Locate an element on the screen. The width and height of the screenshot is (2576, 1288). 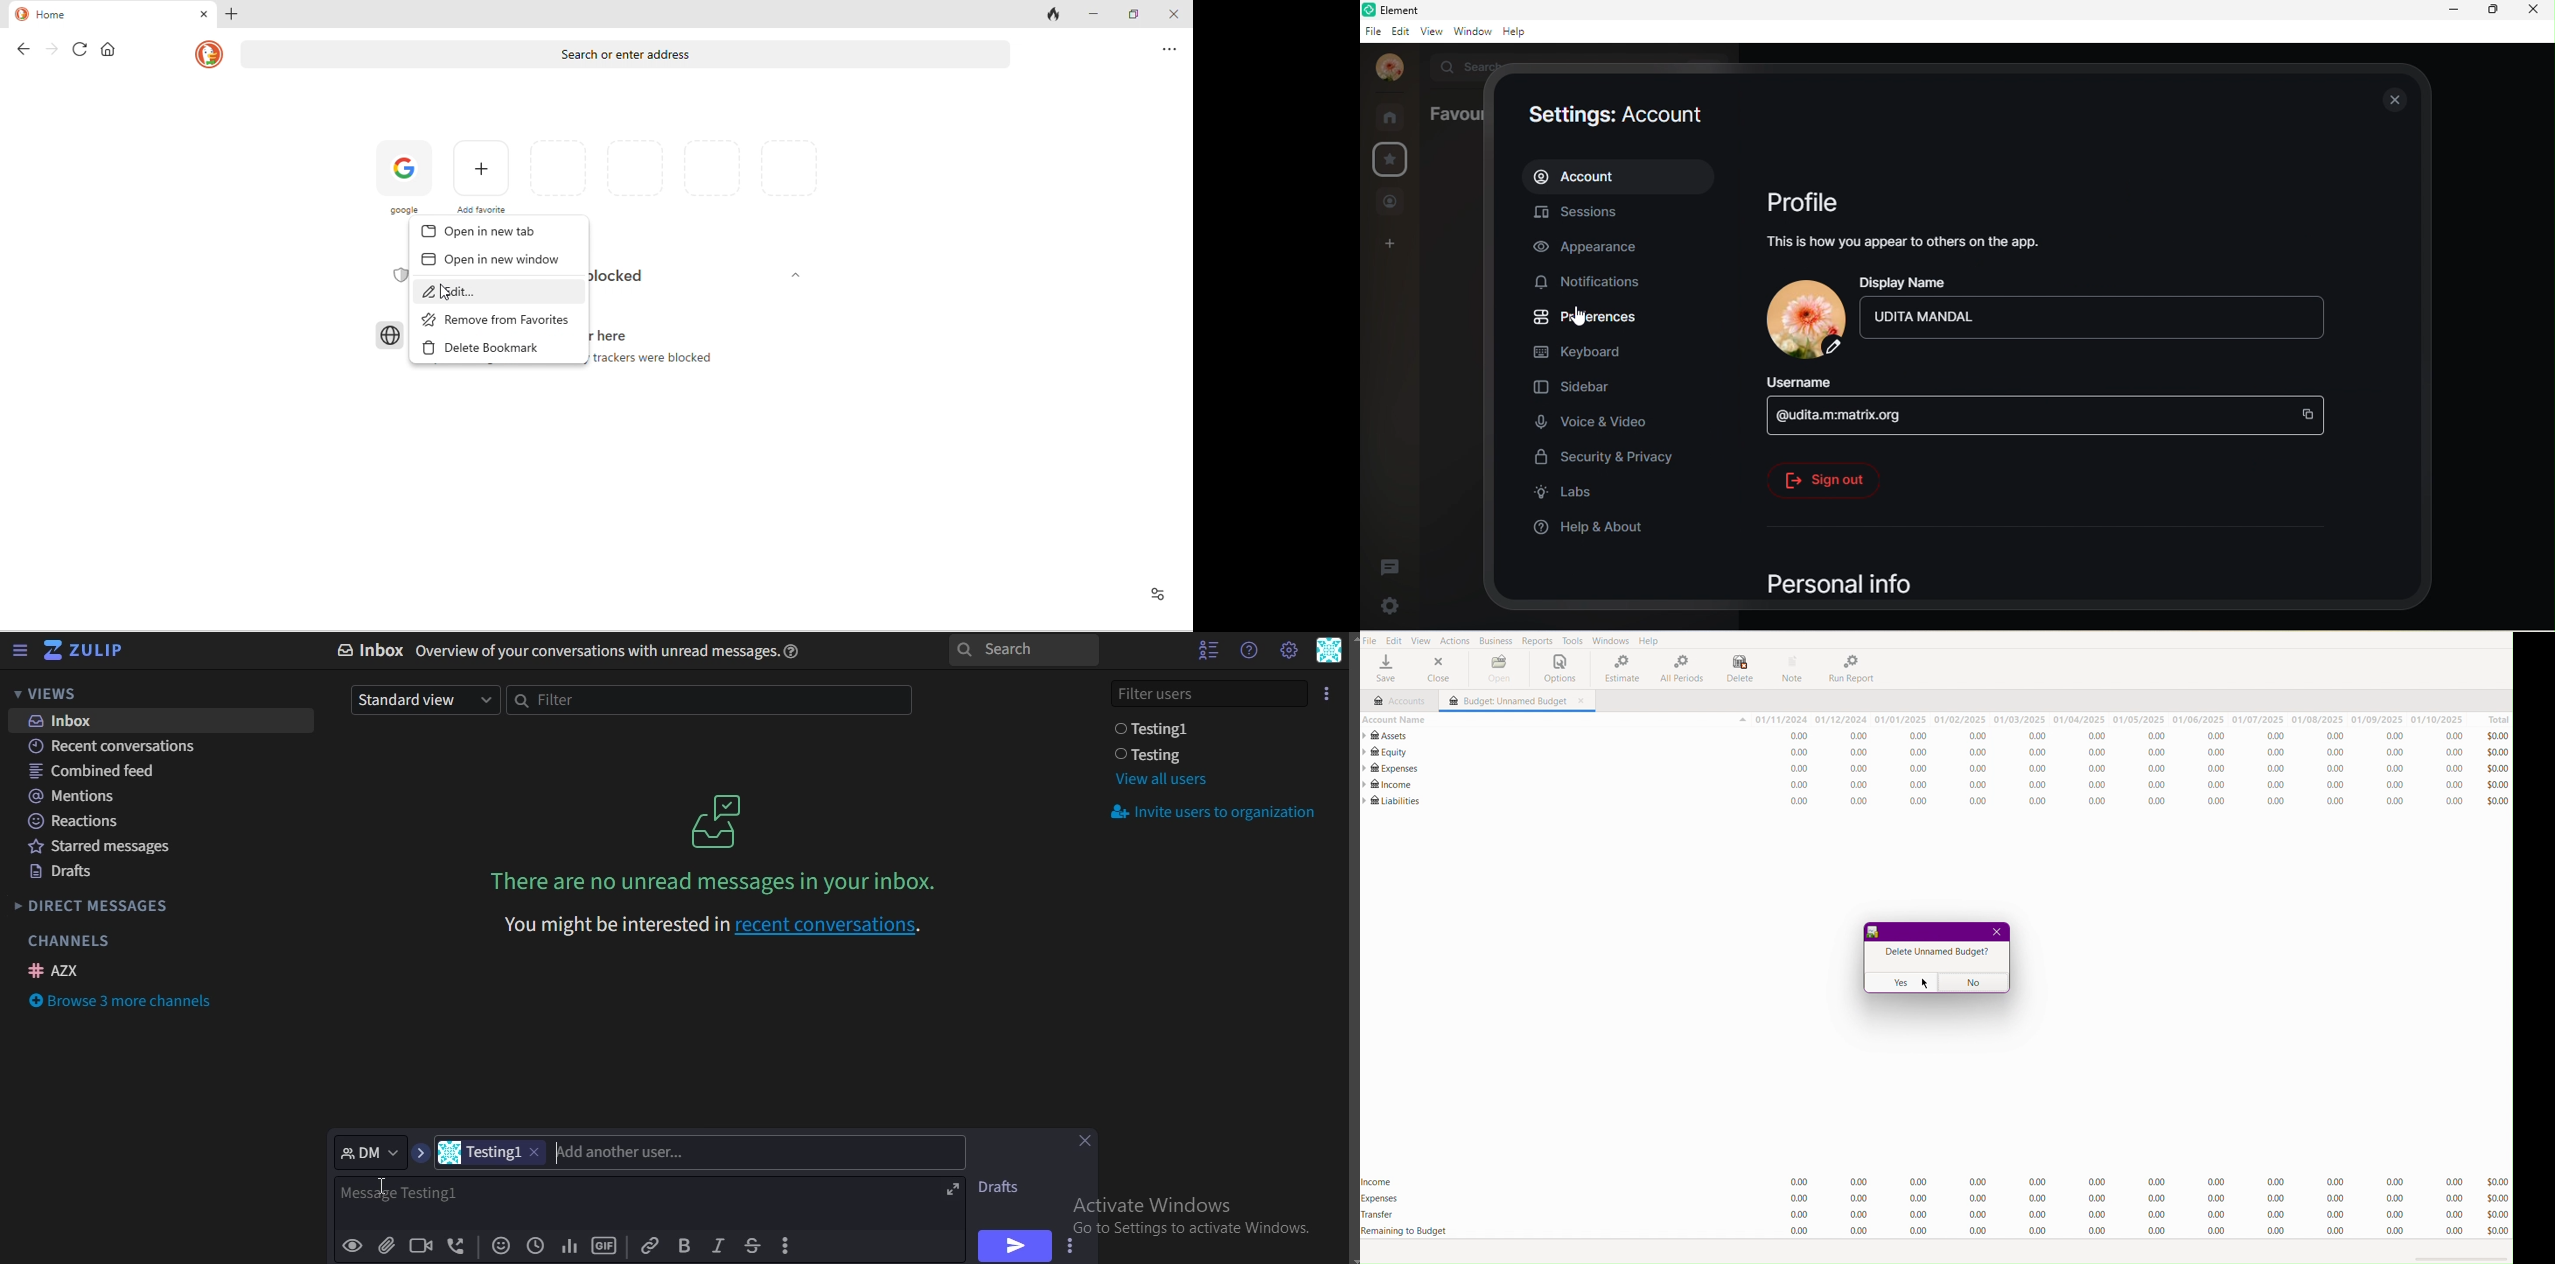
browse 3 more channels is located at coordinates (124, 1003).